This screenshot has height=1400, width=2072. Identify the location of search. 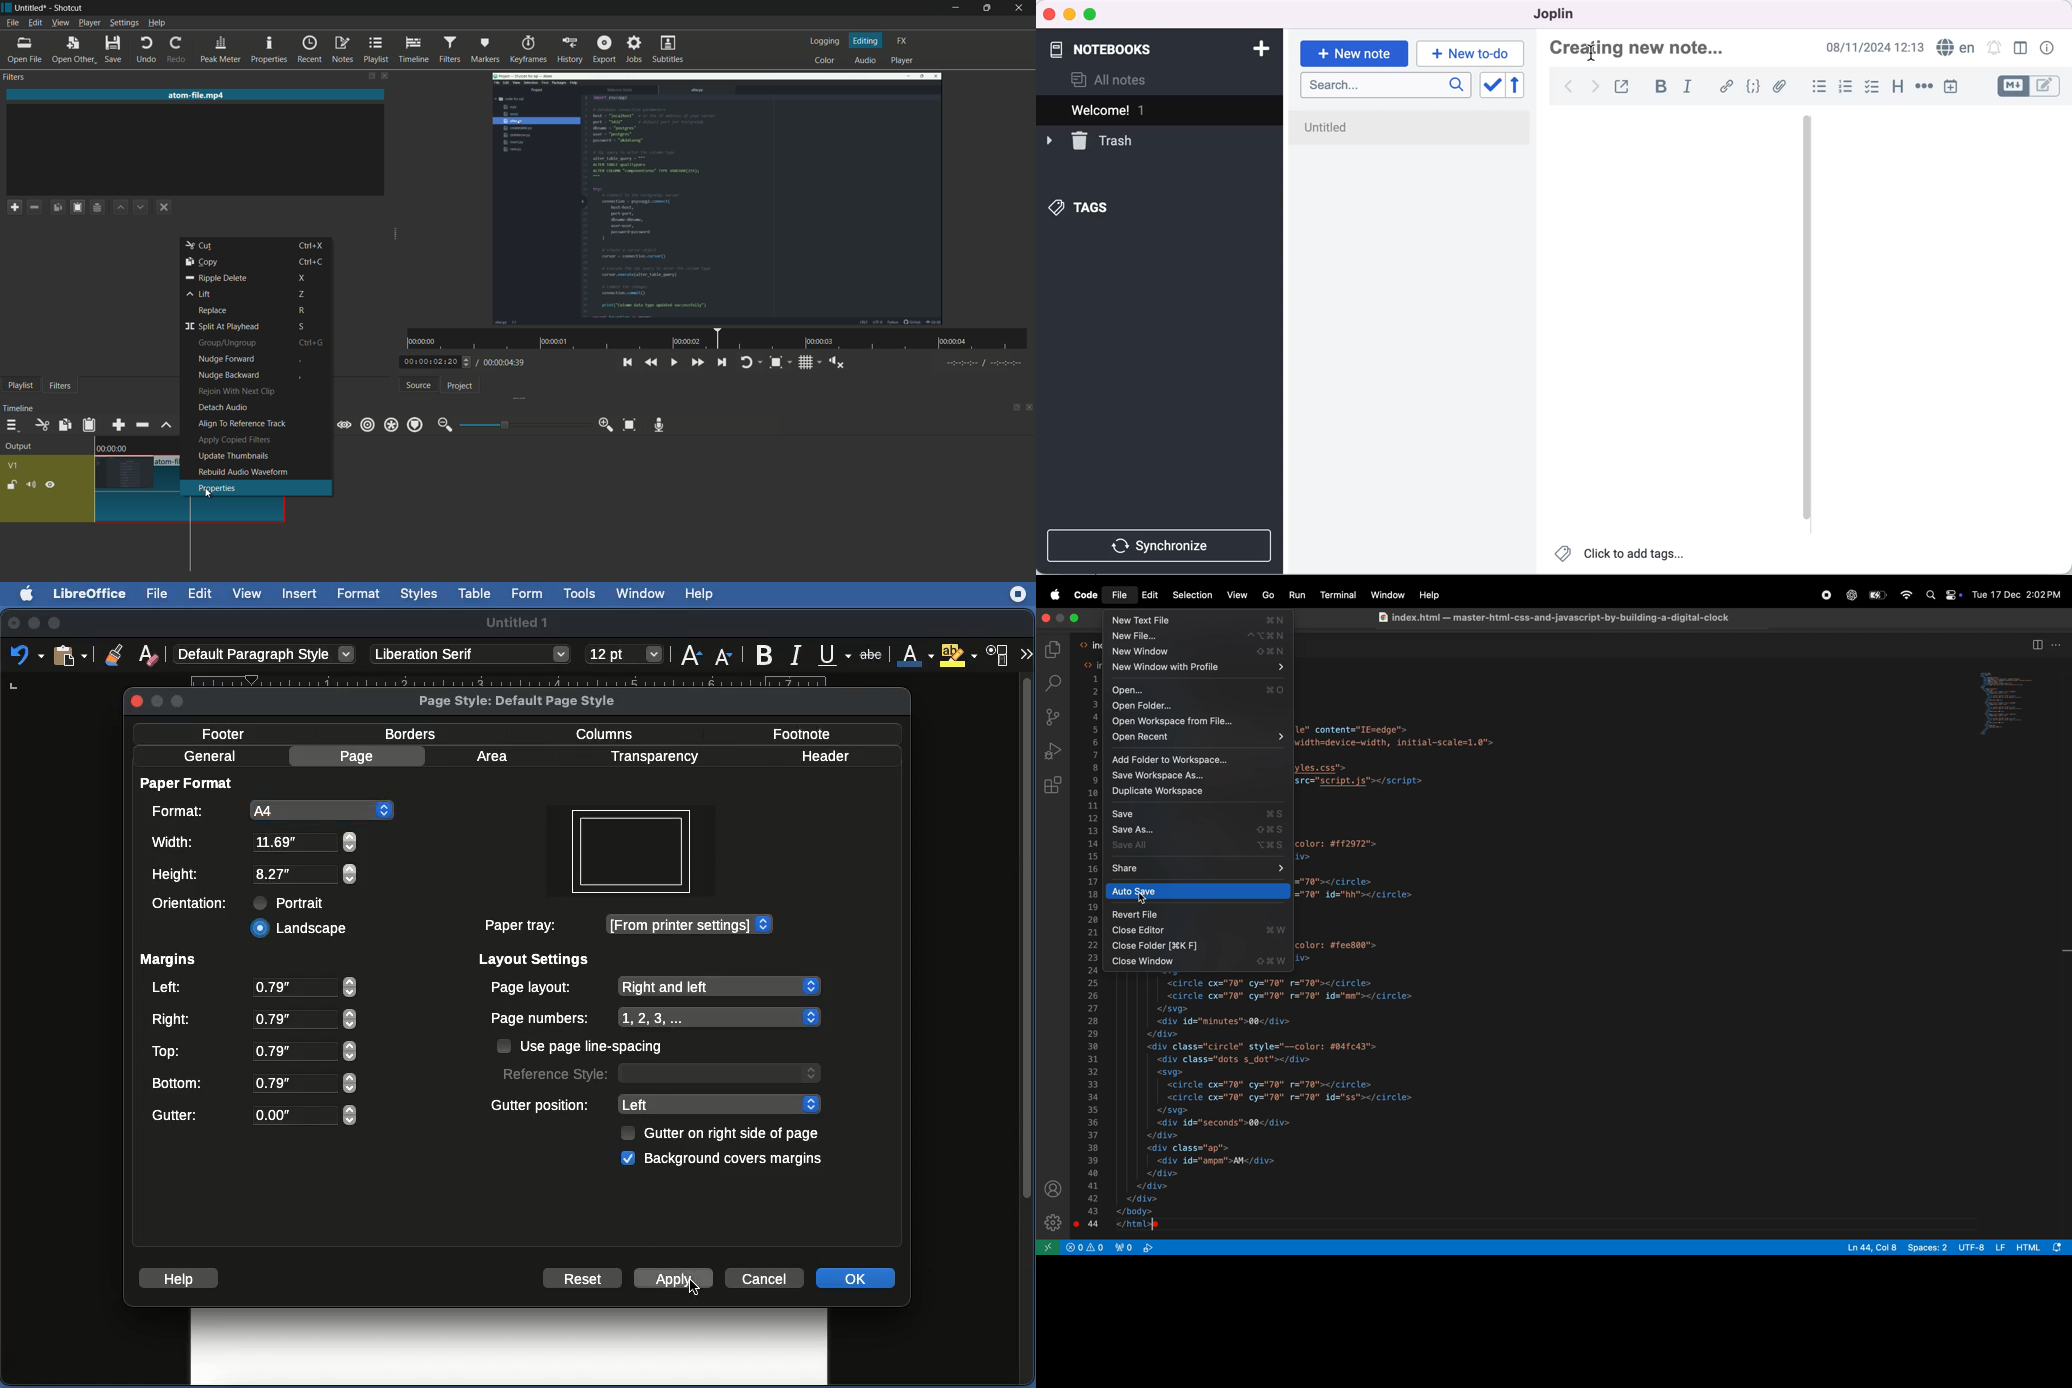
(1386, 86).